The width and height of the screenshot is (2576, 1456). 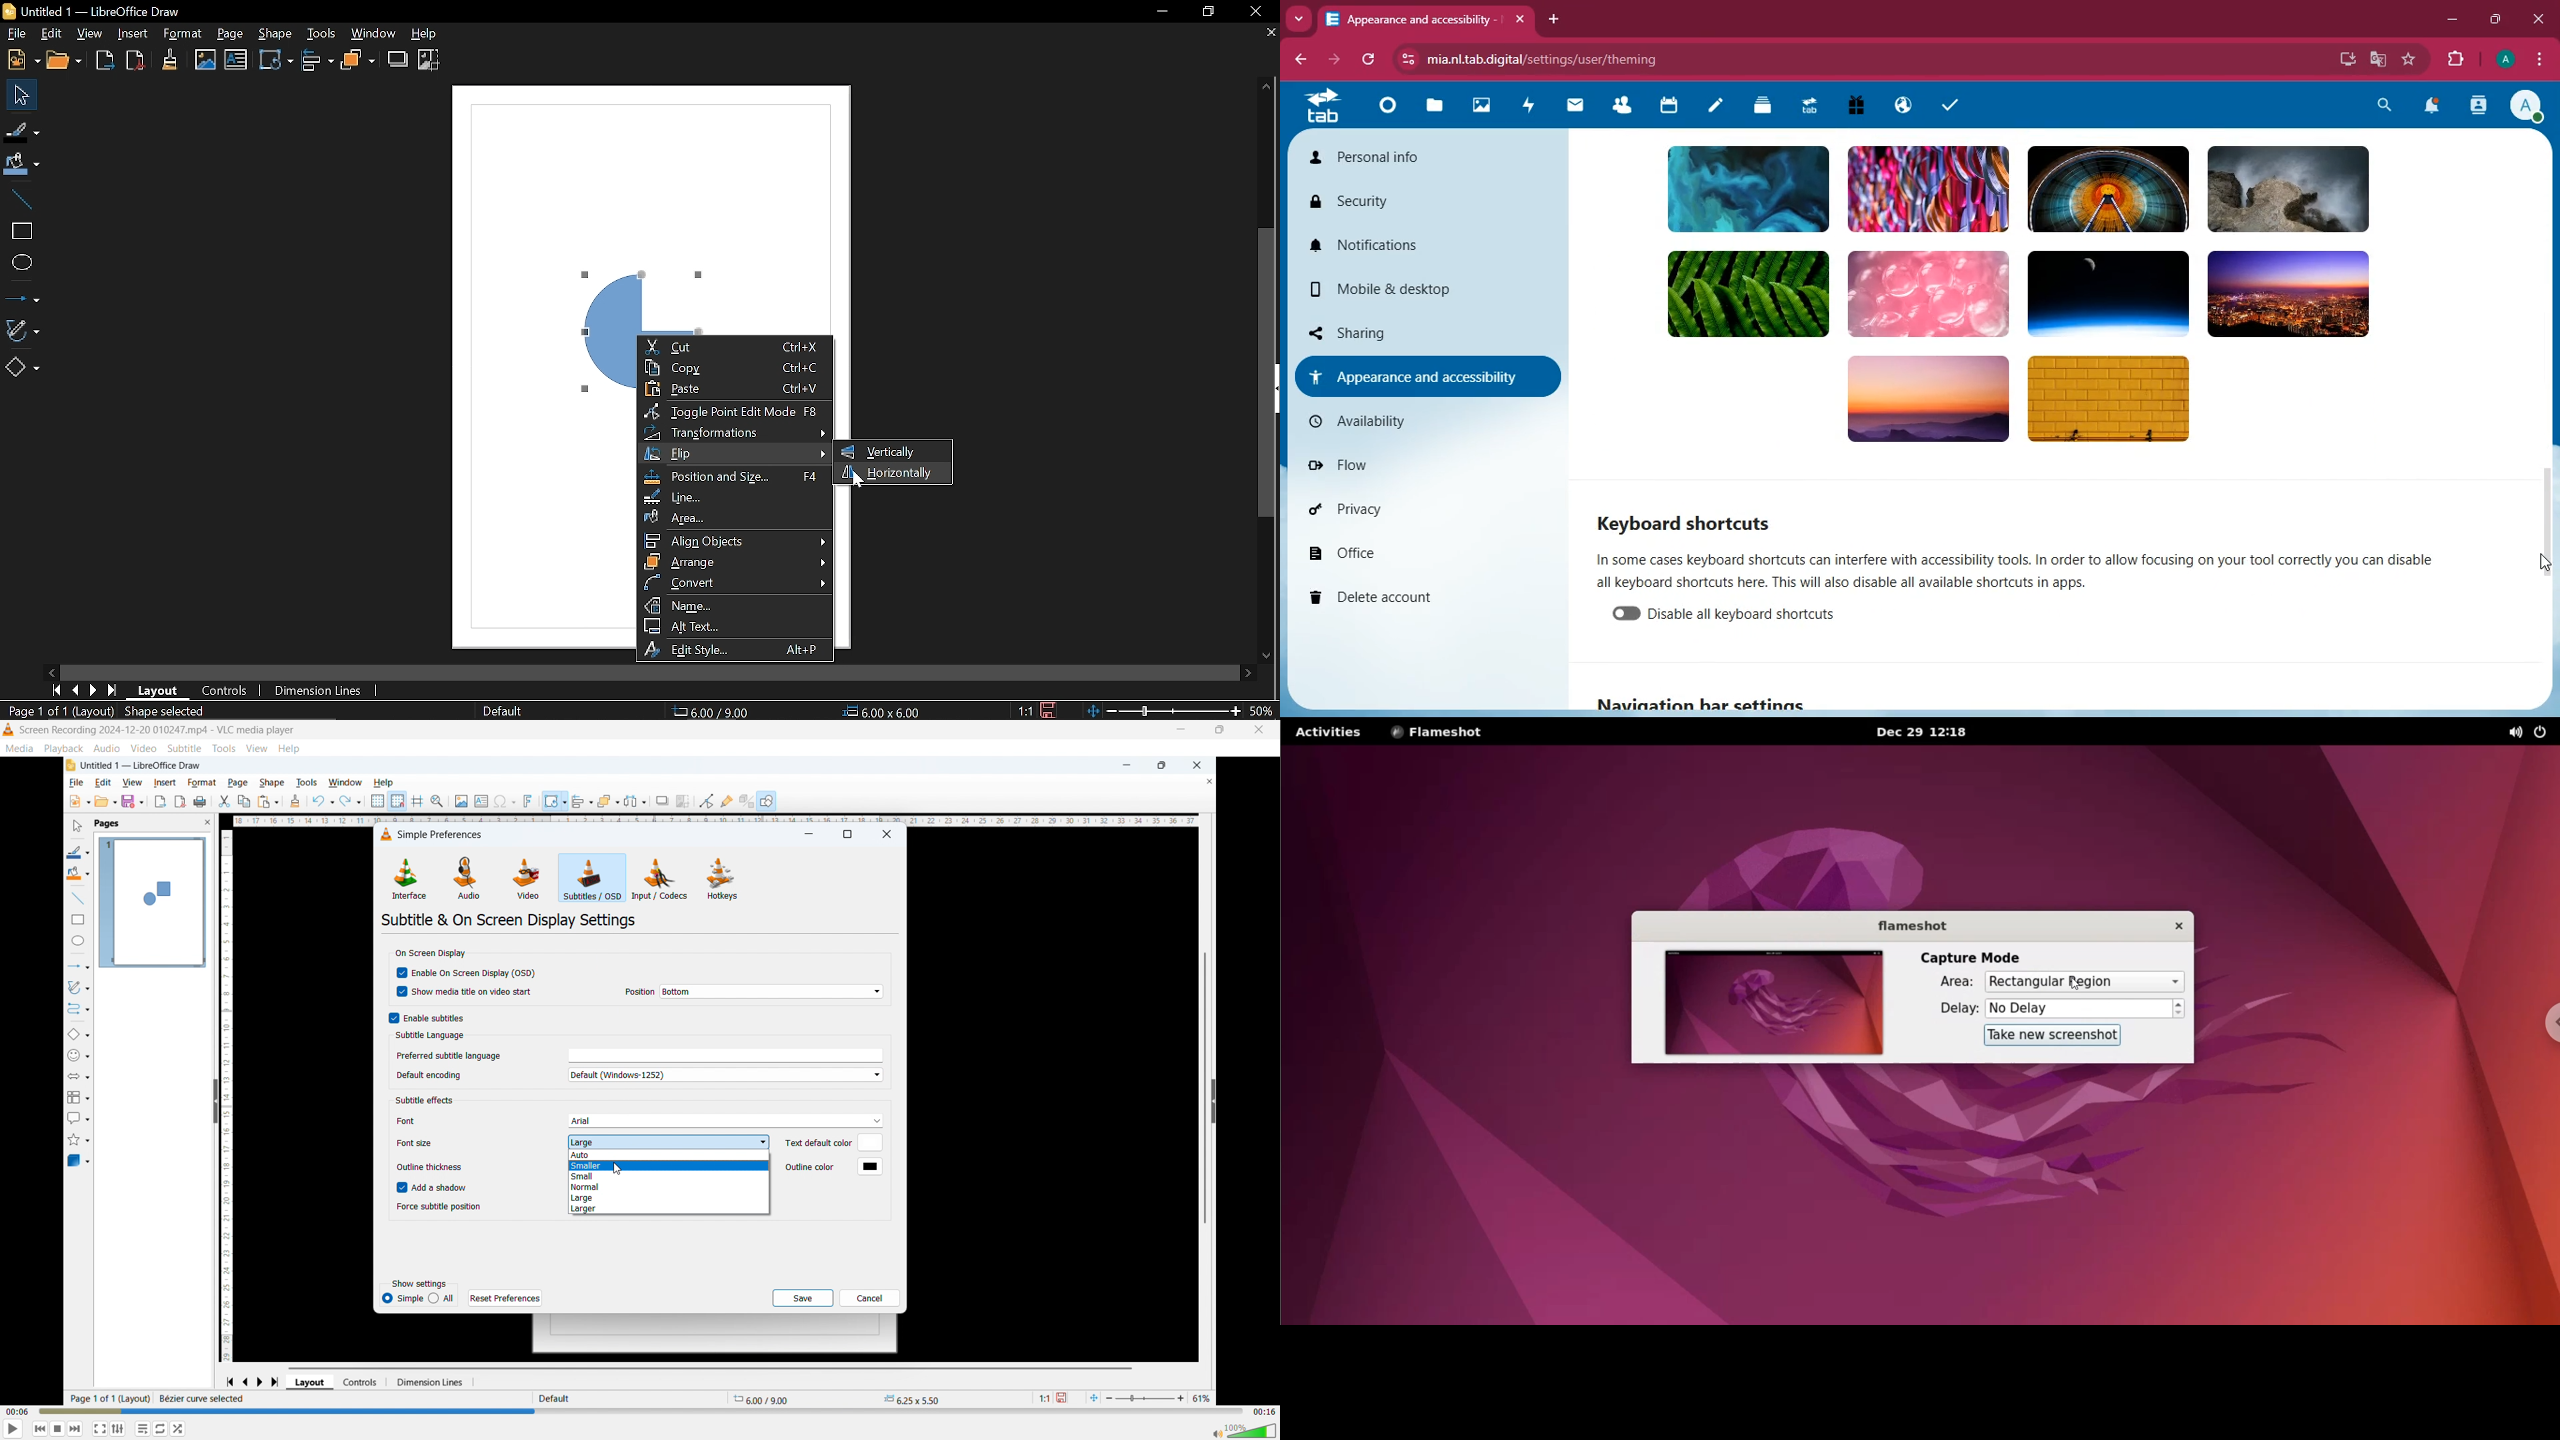 What do you see at coordinates (358, 60) in the screenshot?
I see `Arrange` at bounding box center [358, 60].